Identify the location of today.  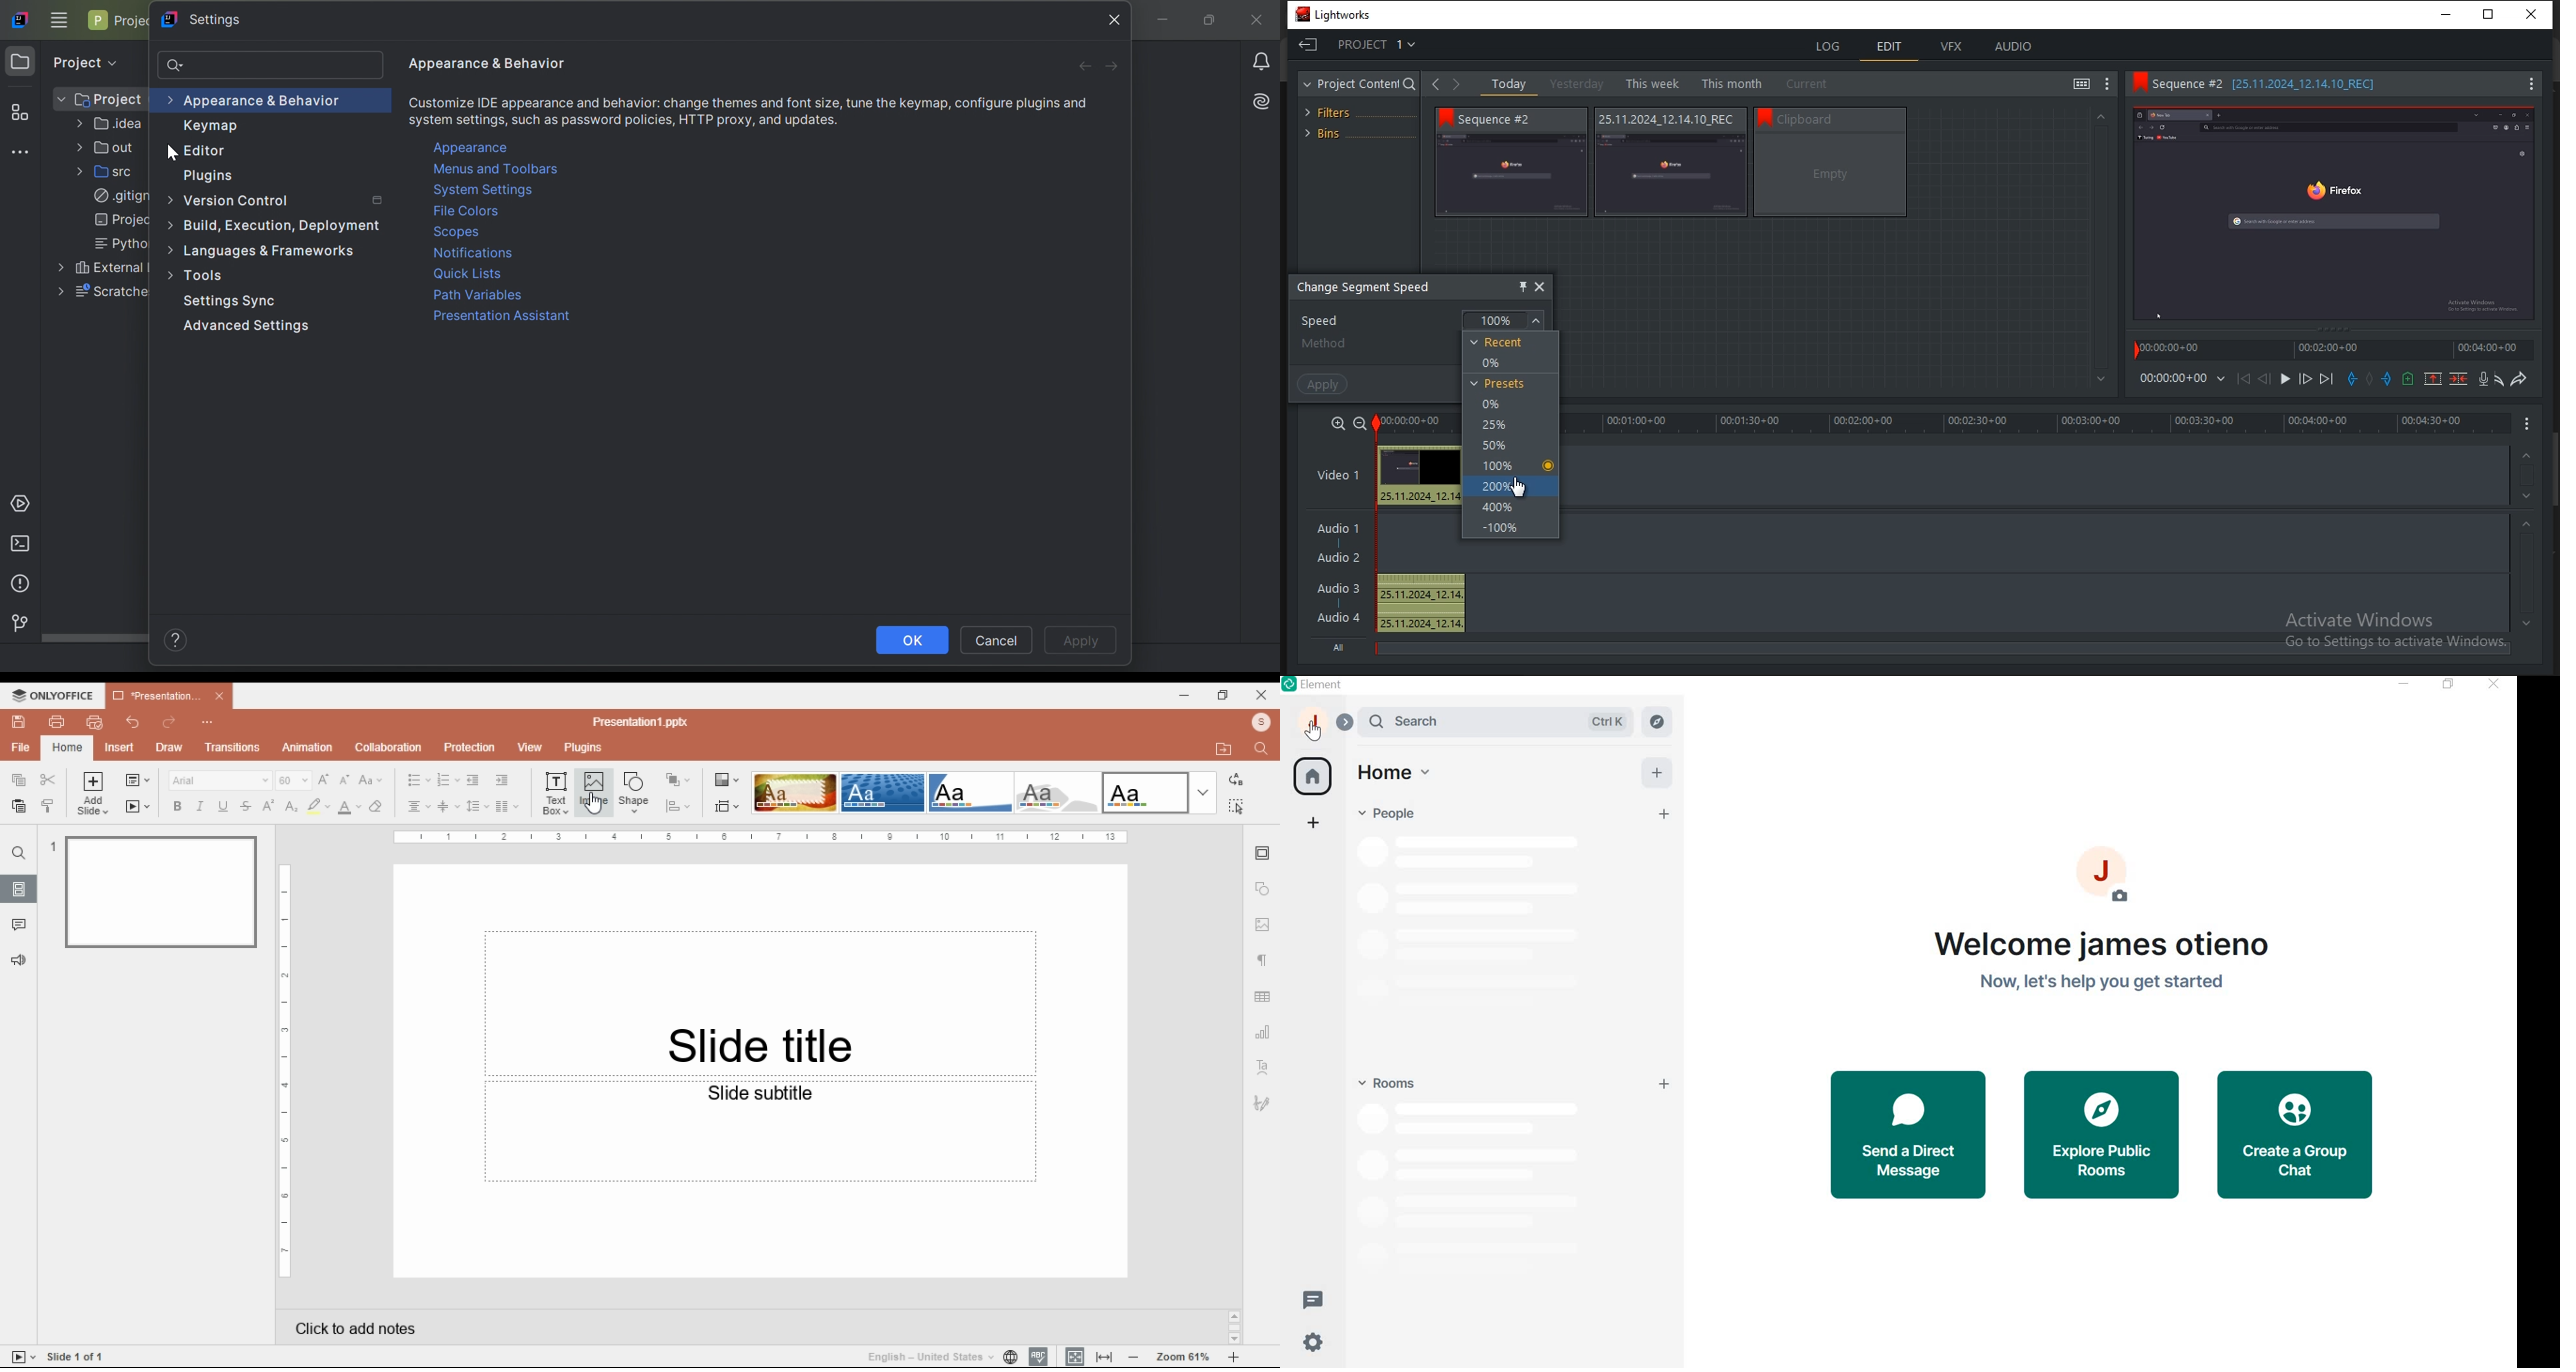
(1510, 84).